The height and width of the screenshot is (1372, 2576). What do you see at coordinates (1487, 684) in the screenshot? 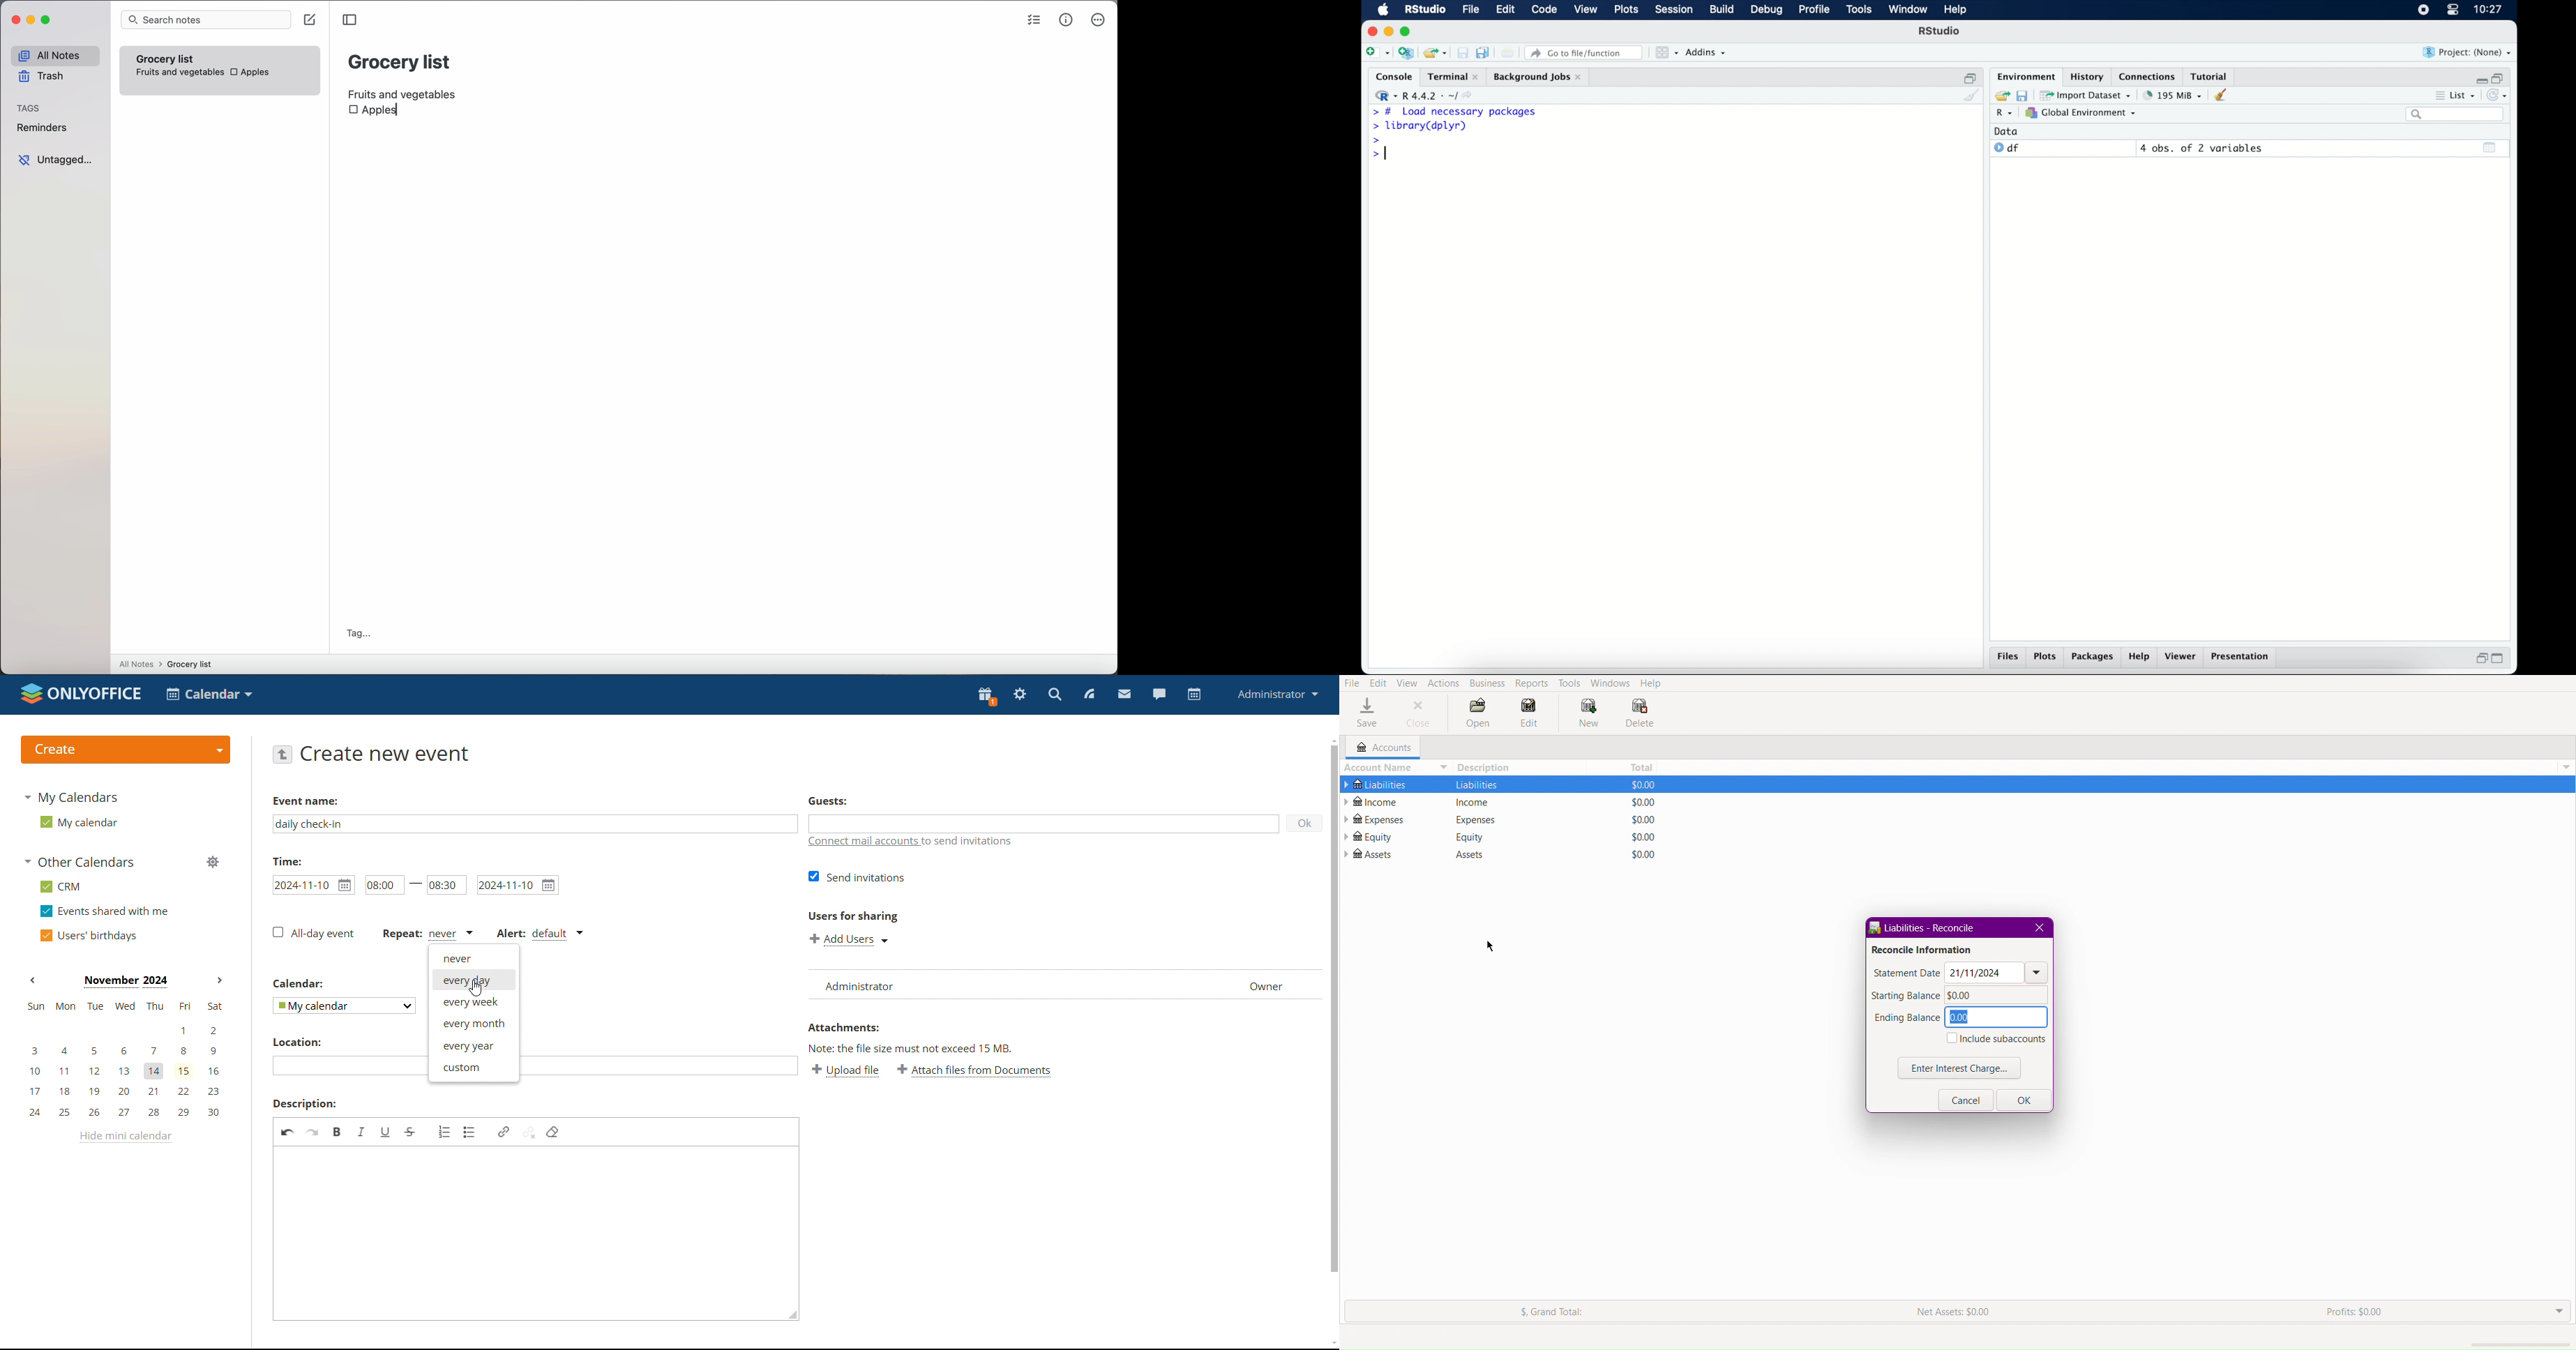
I see `Business` at bounding box center [1487, 684].